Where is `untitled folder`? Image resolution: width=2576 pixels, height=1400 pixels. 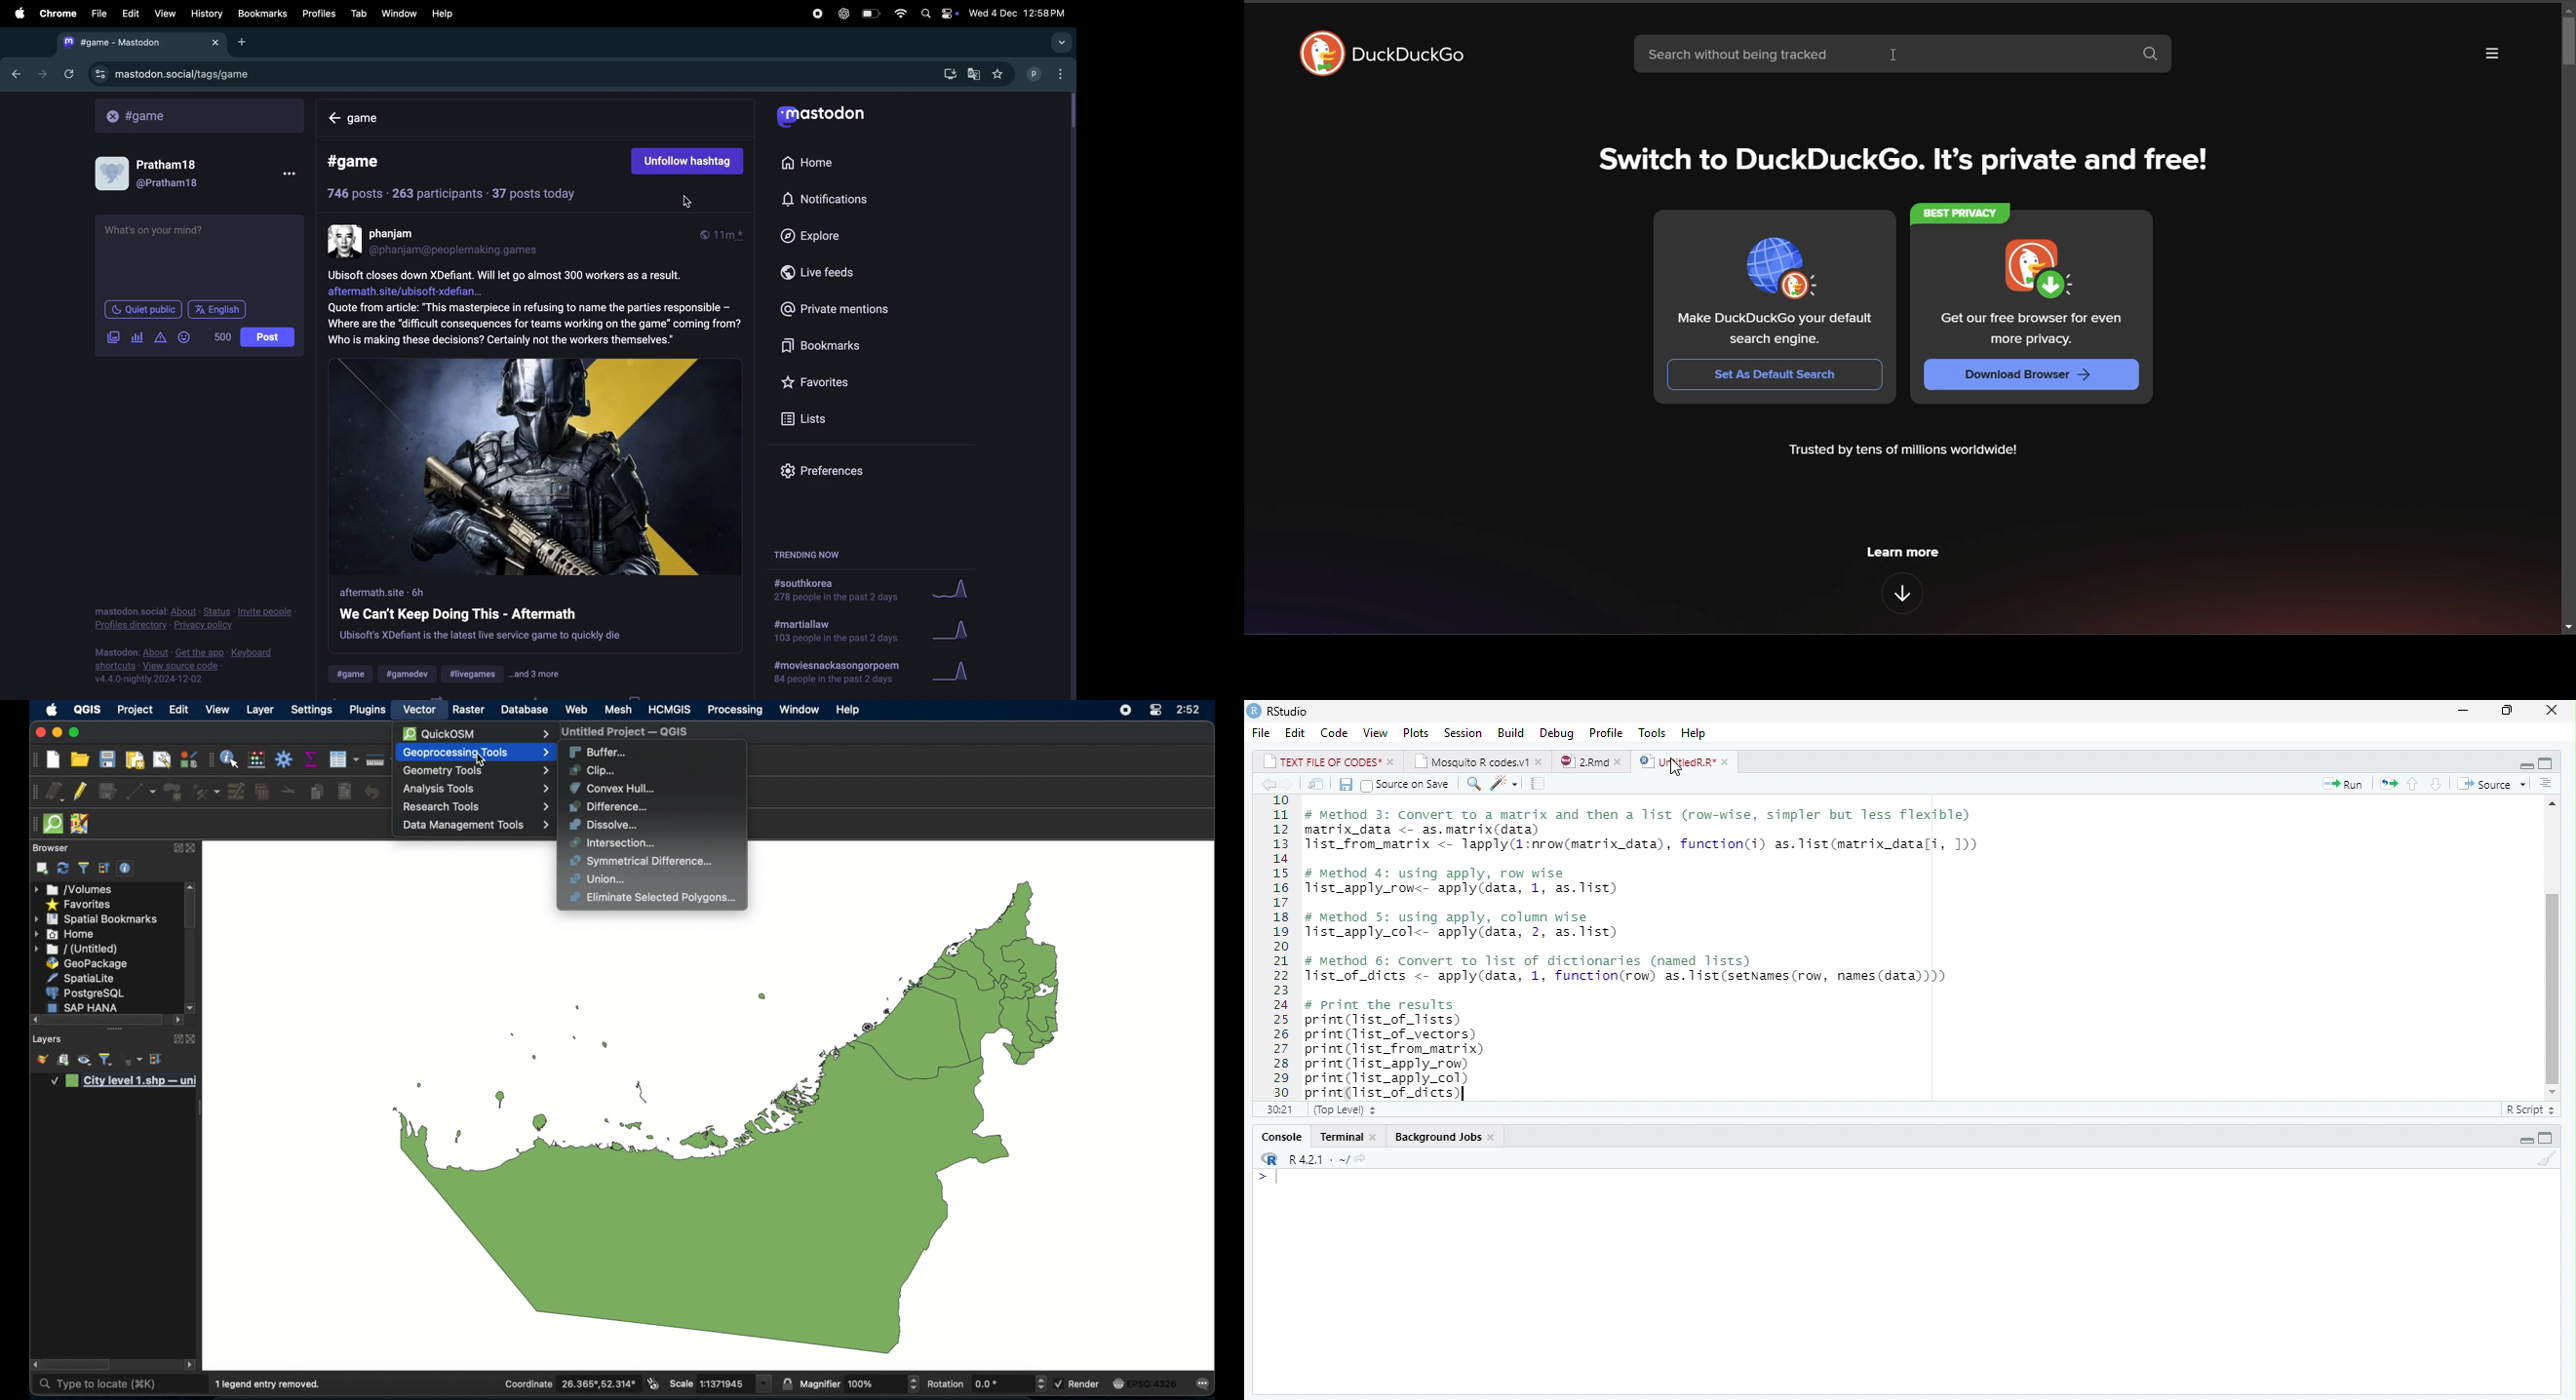 untitled folder is located at coordinates (78, 950).